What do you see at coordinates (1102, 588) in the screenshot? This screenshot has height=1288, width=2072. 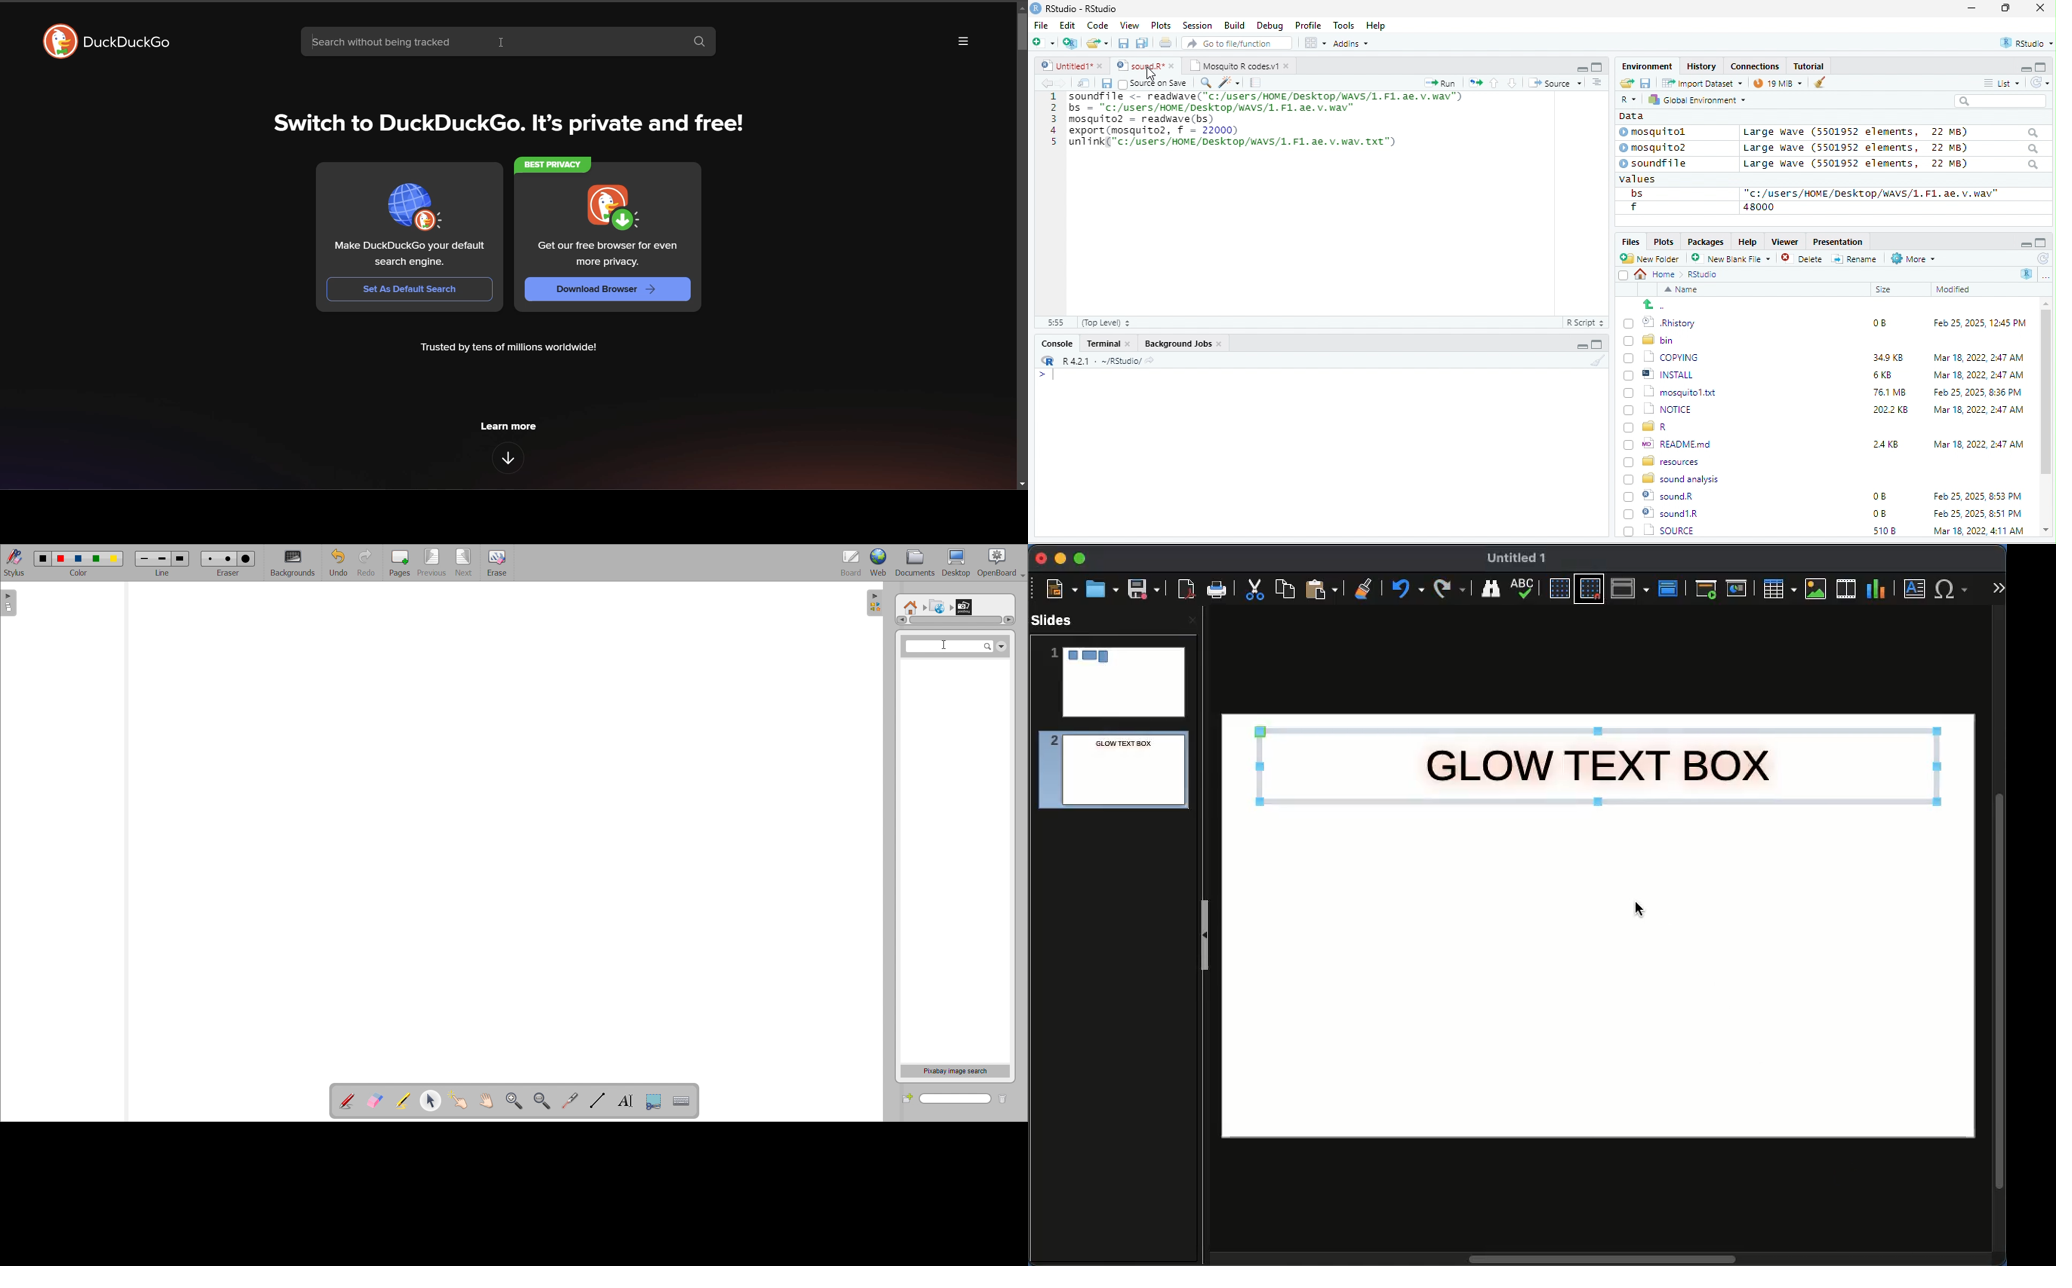 I see `Ope` at bounding box center [1102, 588].